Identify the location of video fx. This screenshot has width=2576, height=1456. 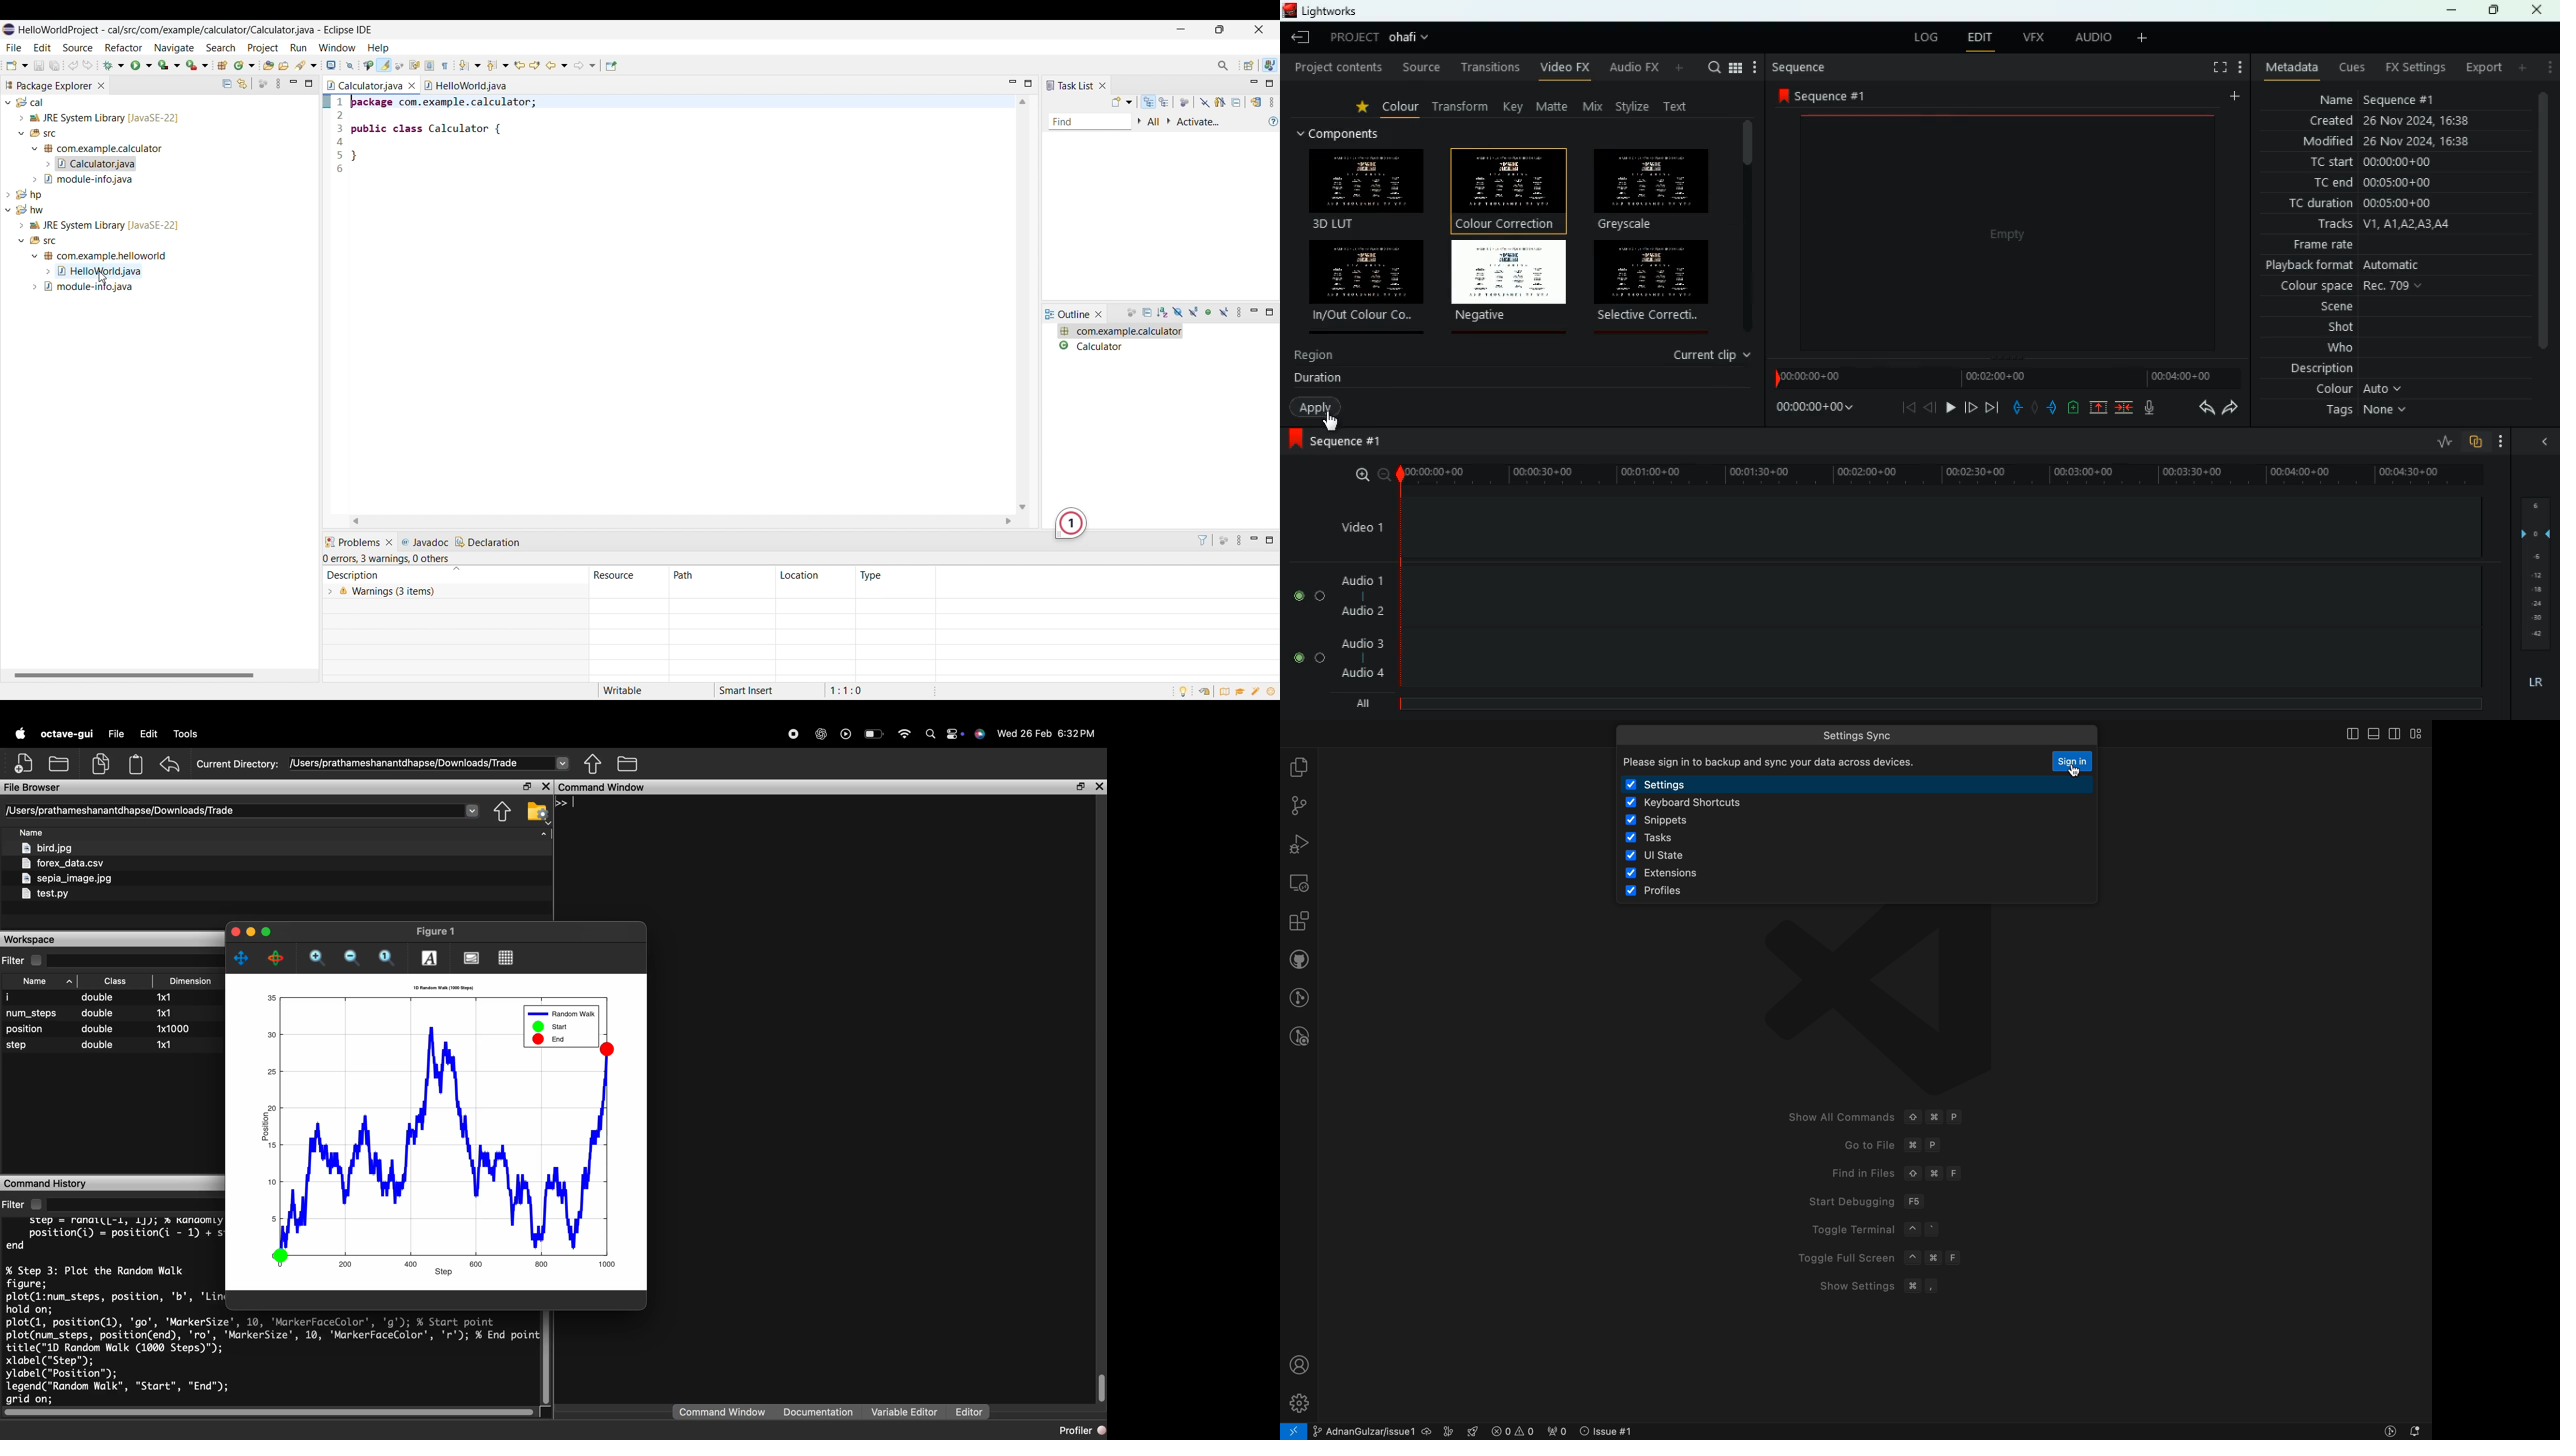
(1566, 69).